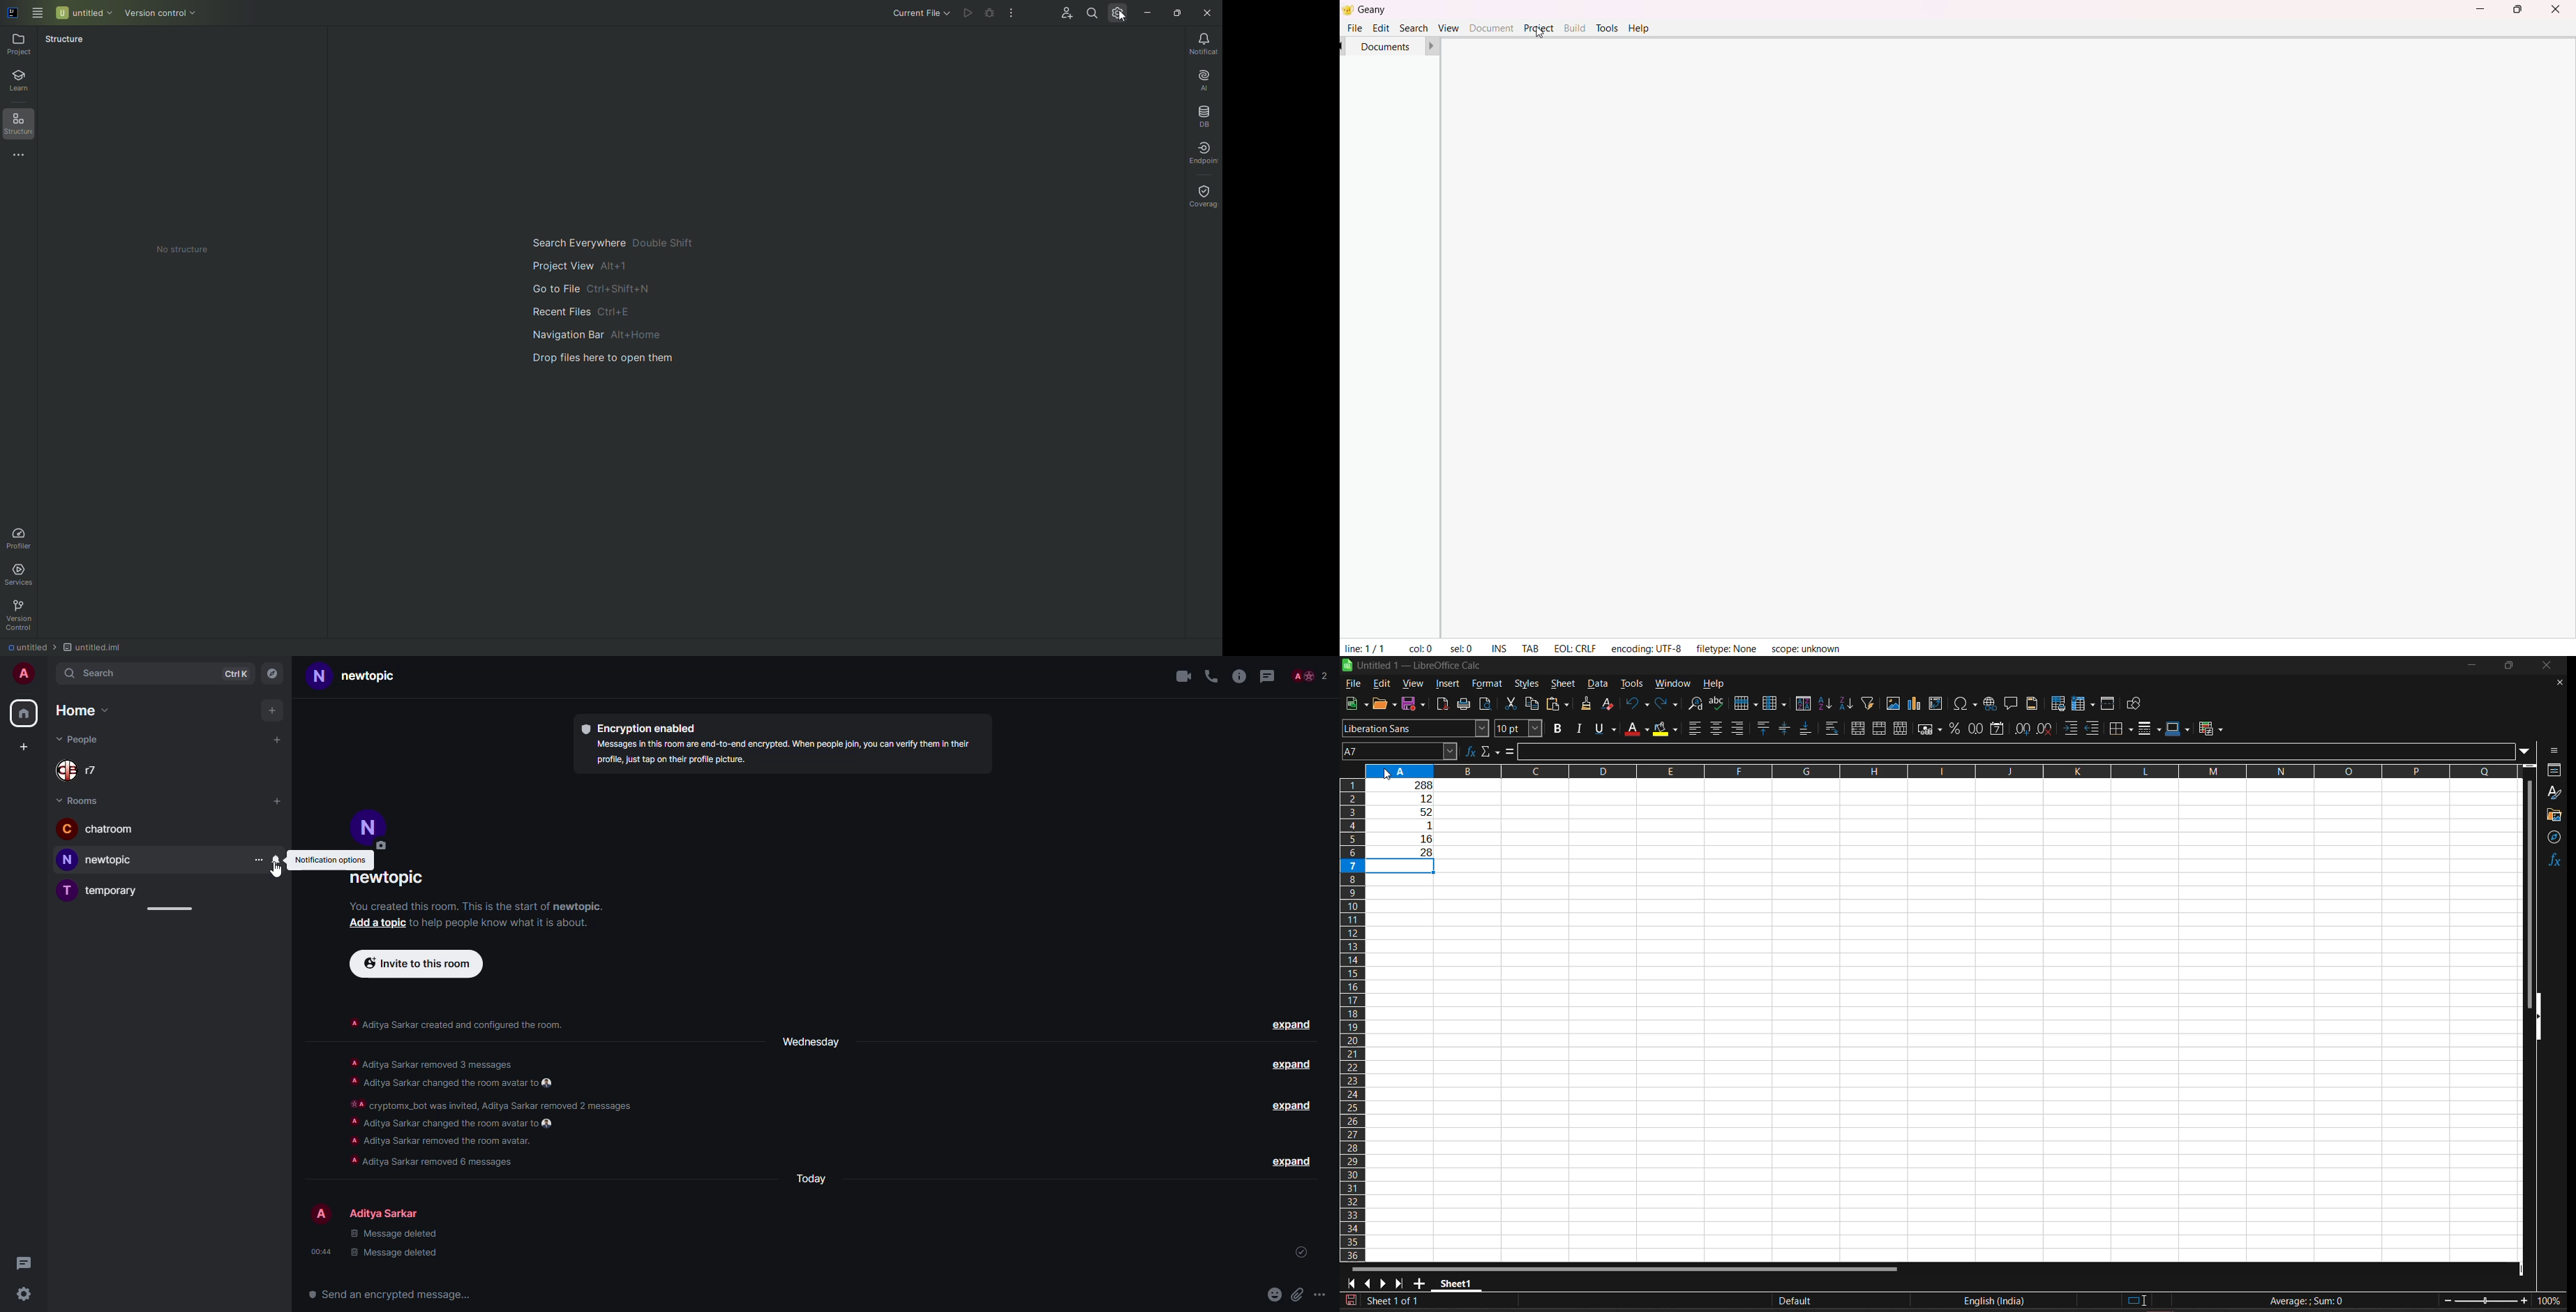 The height and width of the screenshot is (1316, 2576). What do you see at coordinates (1382, 704) in the screenshot?
I see `open` at bounding box center [1382, 704].